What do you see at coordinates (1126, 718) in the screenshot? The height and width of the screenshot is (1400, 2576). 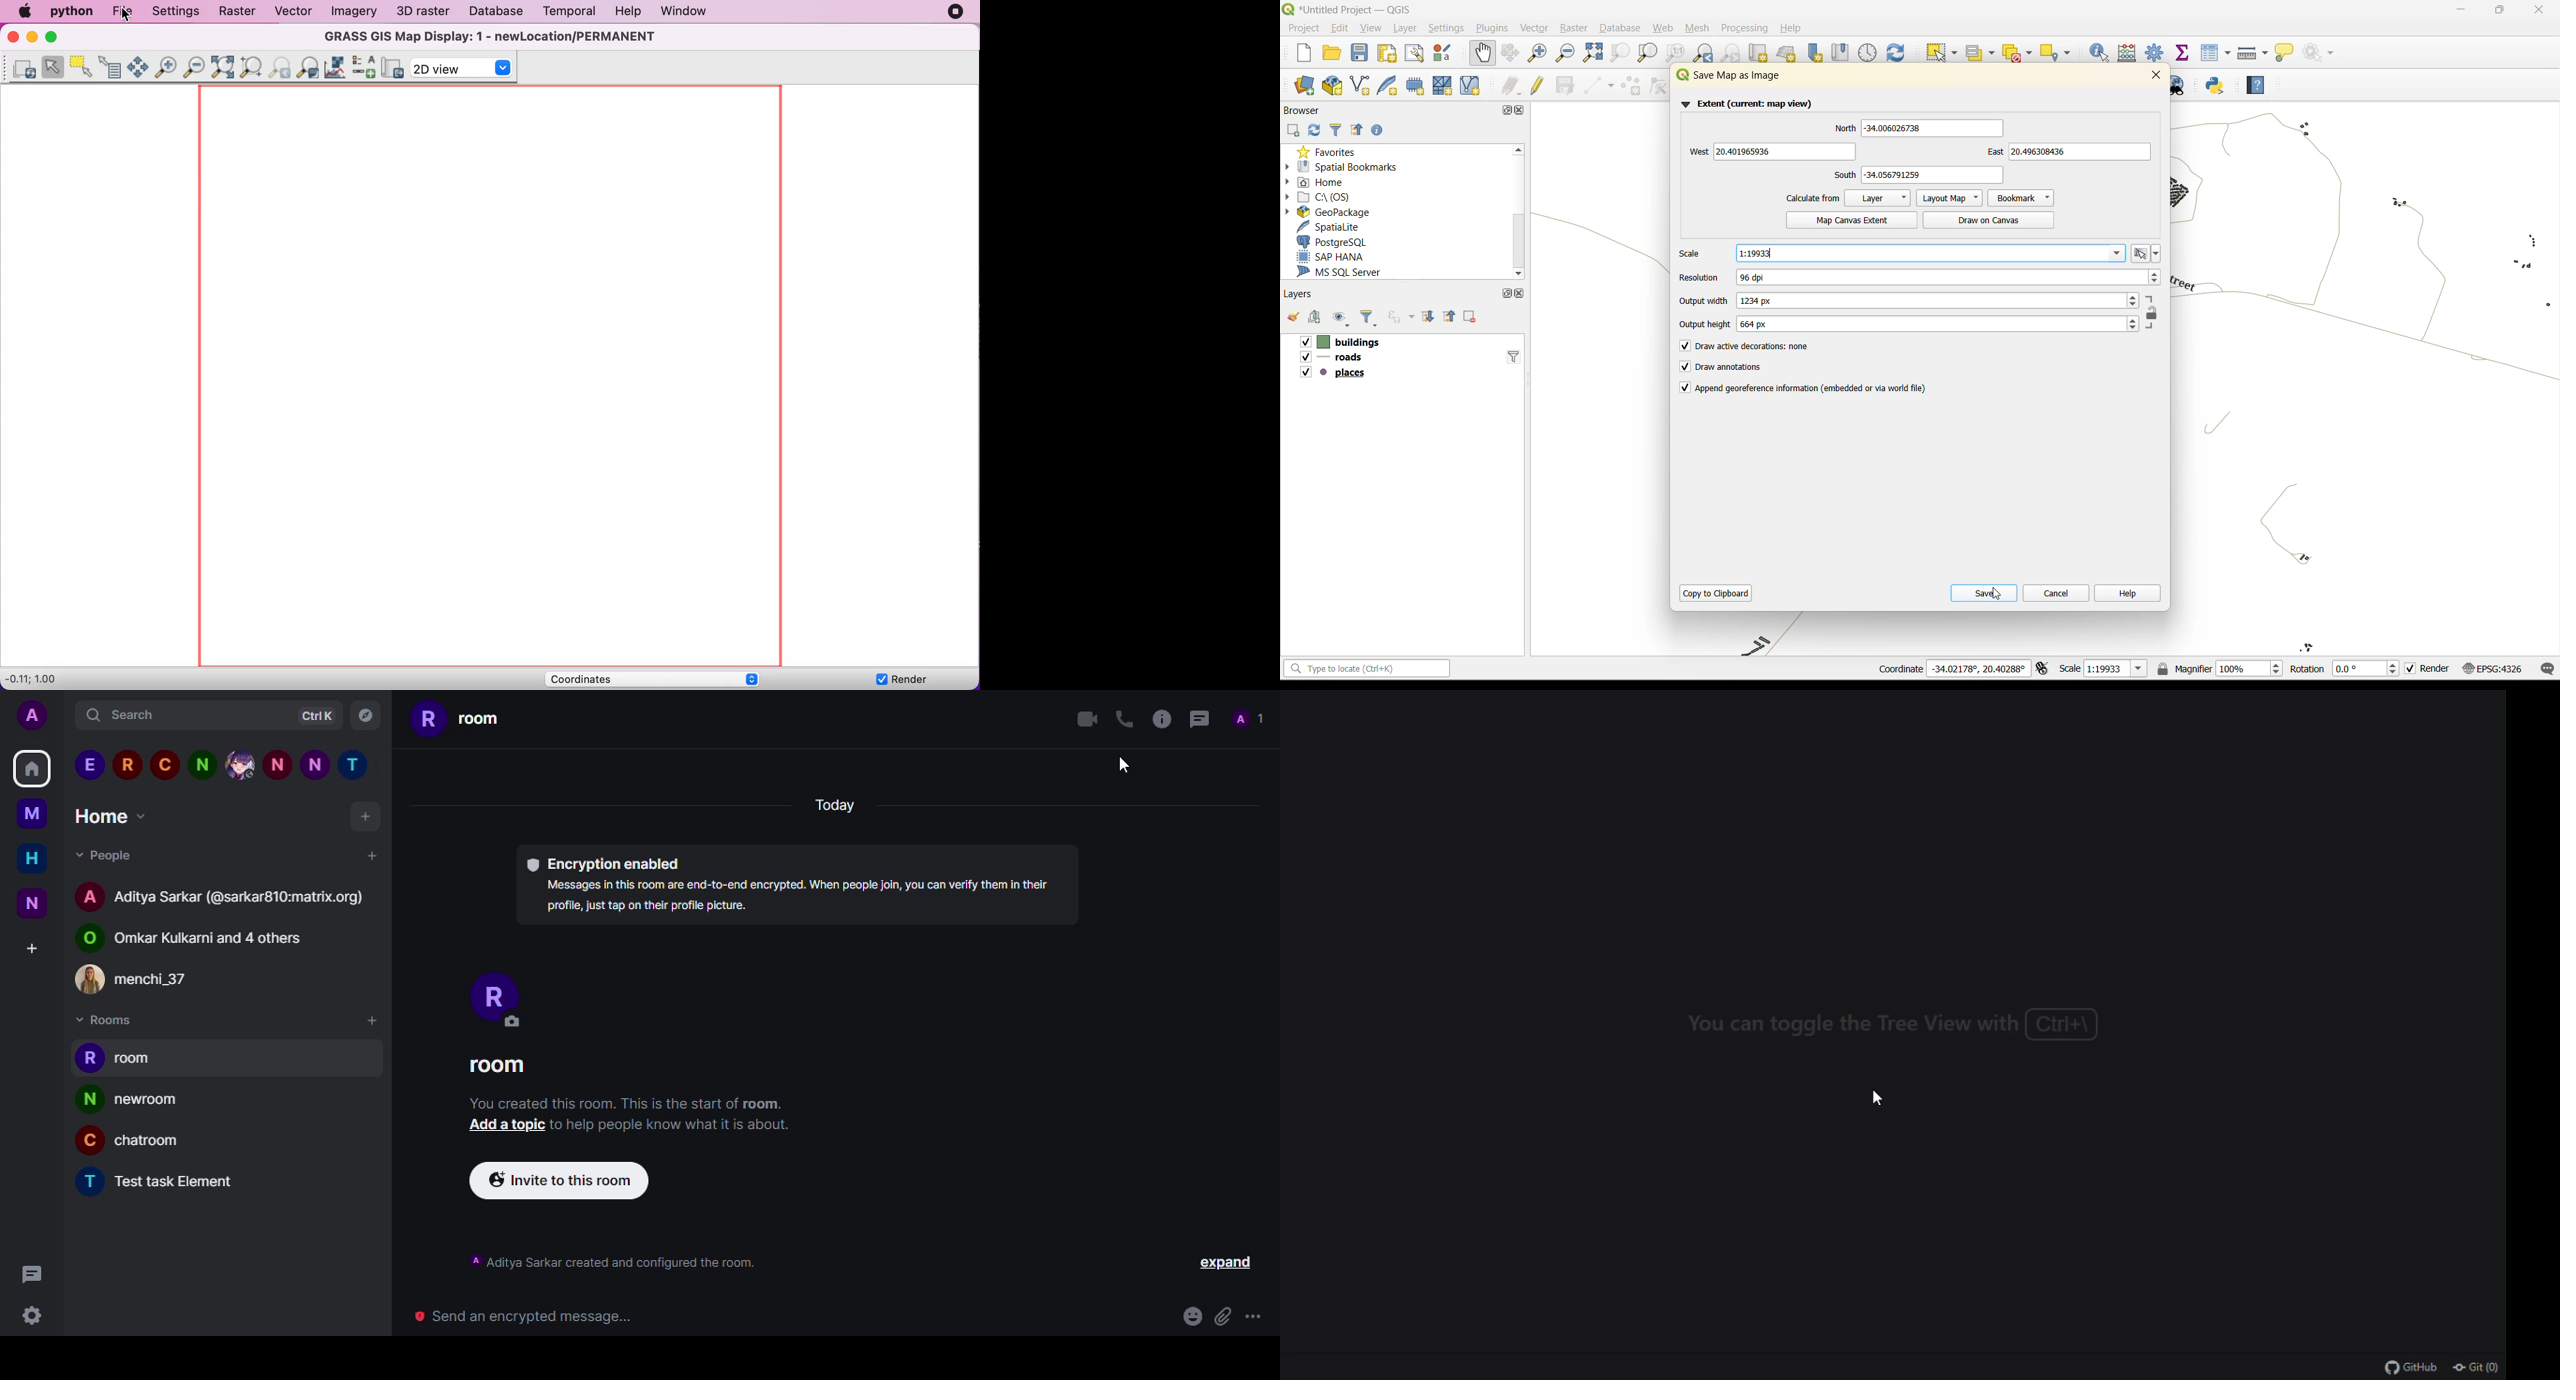 I see `Voice Call` at bounding box center [1126, 718].